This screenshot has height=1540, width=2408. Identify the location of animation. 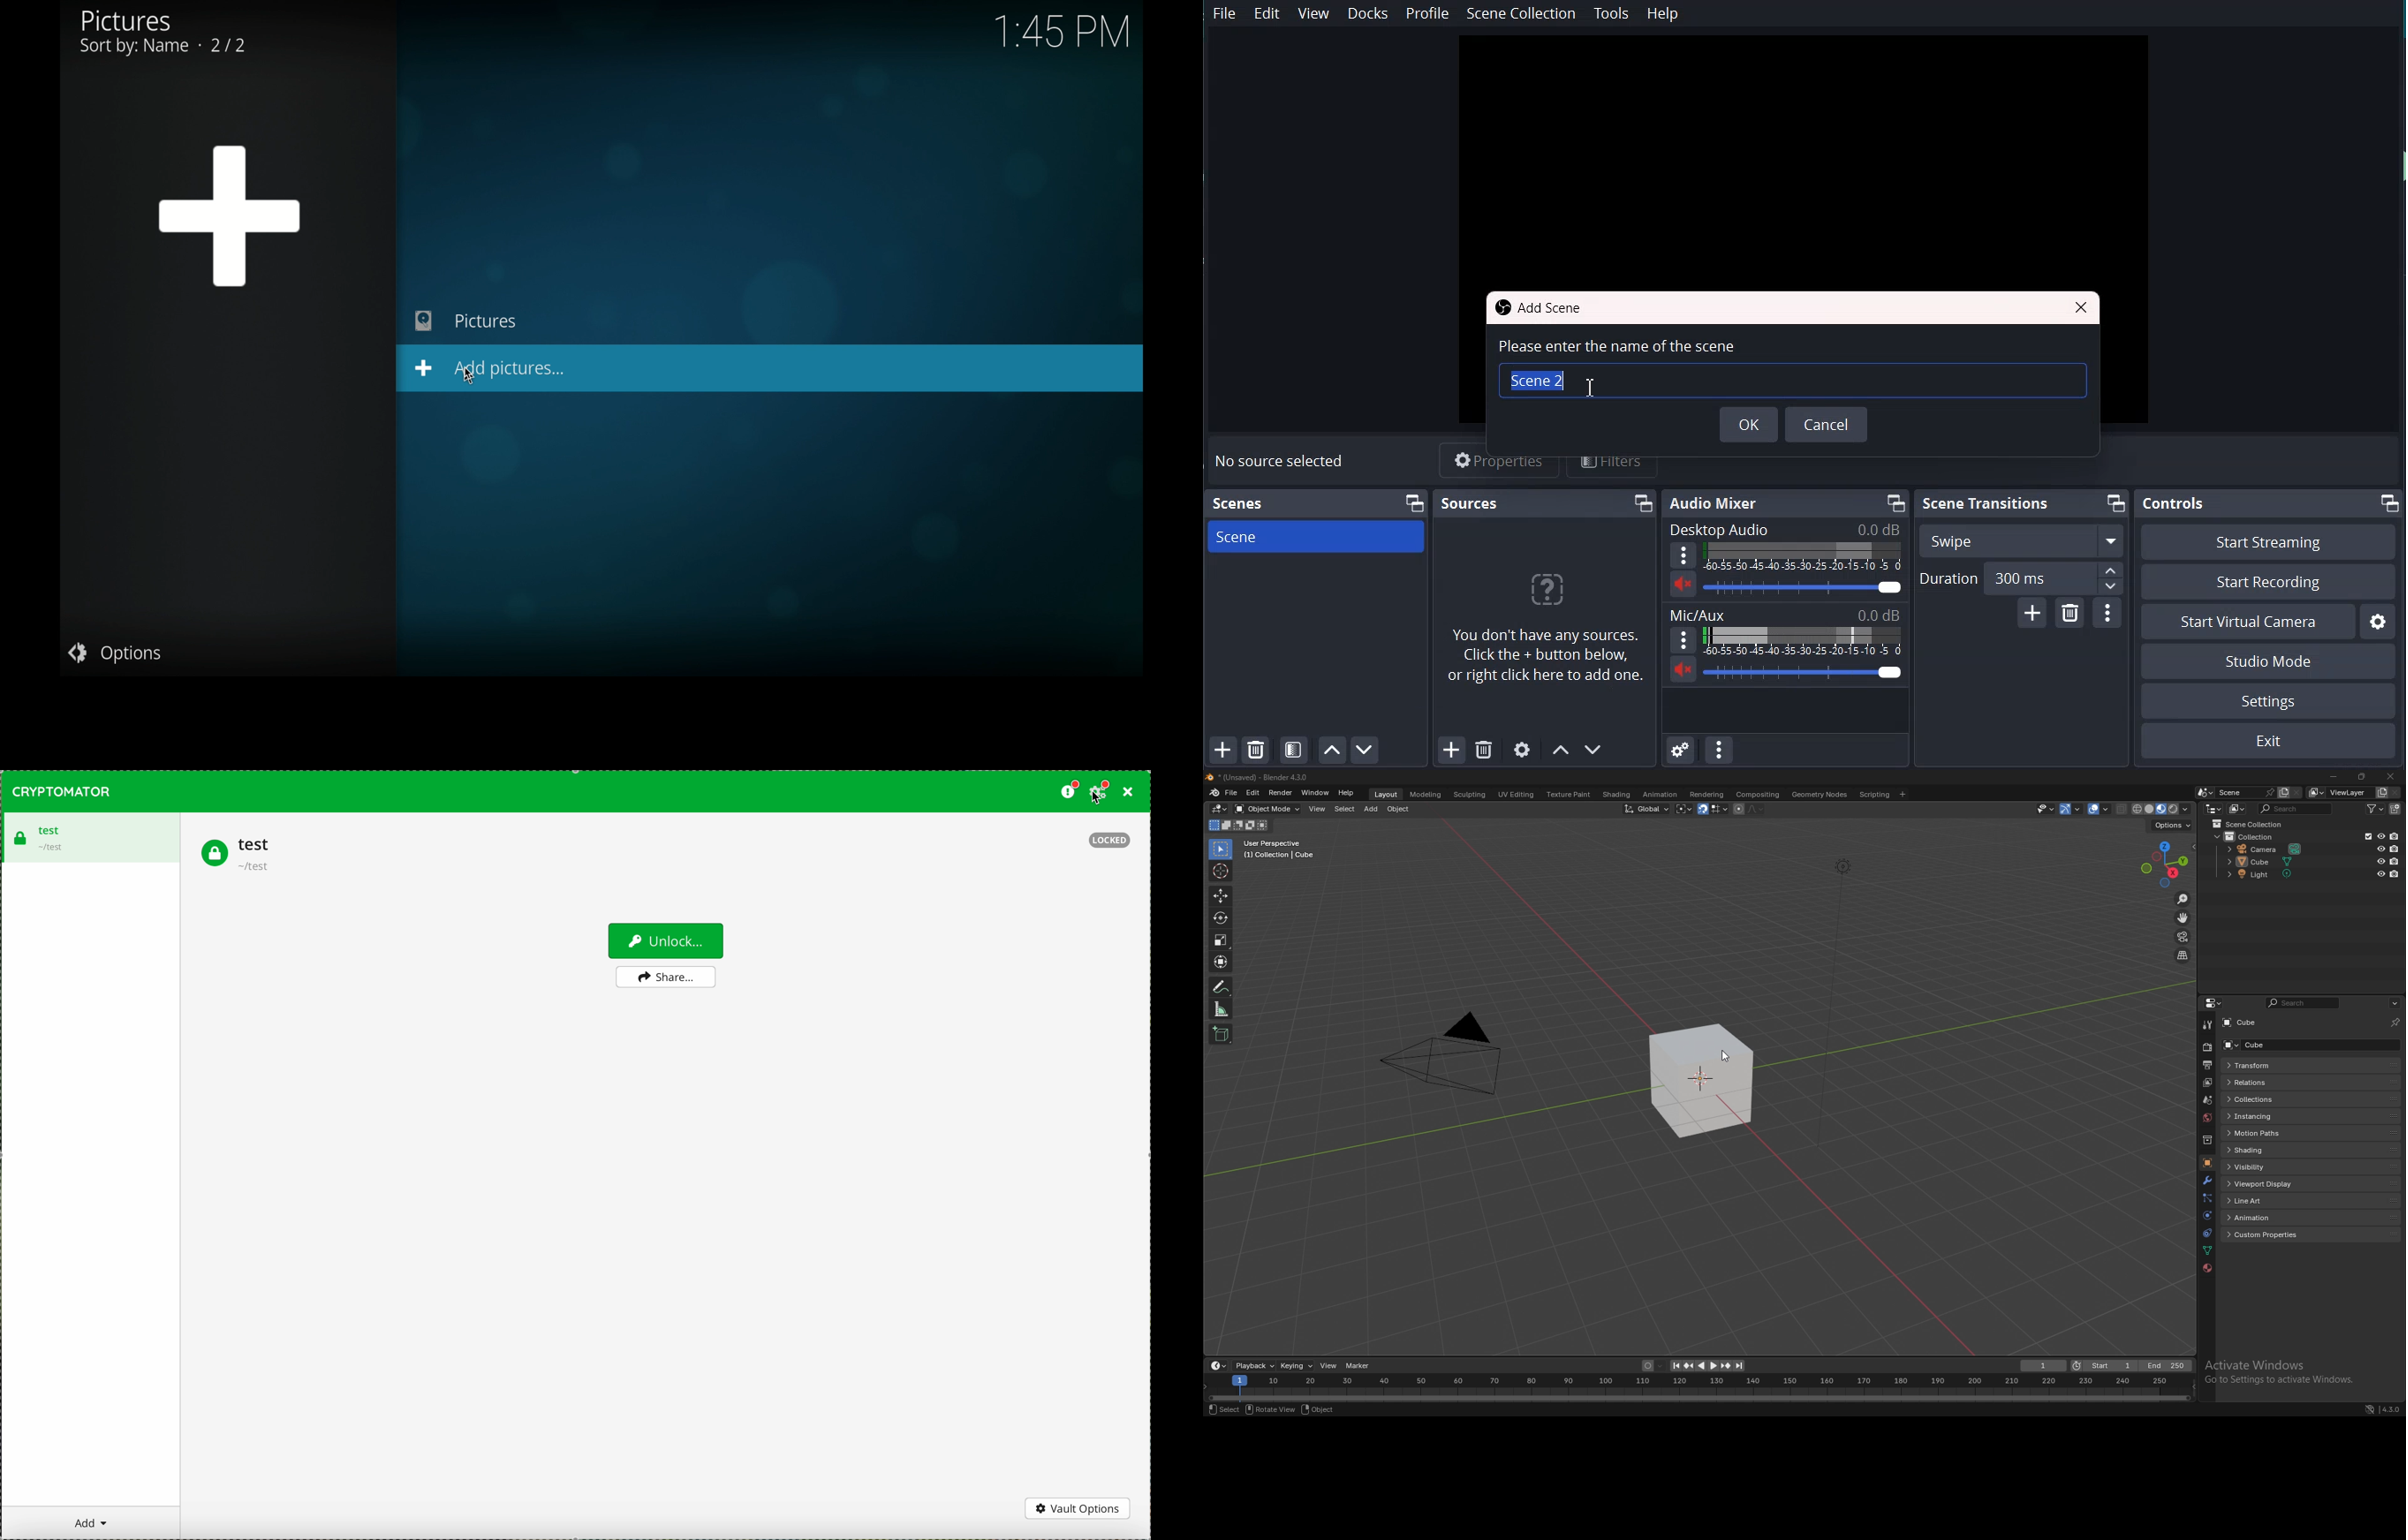
(1659, 794).